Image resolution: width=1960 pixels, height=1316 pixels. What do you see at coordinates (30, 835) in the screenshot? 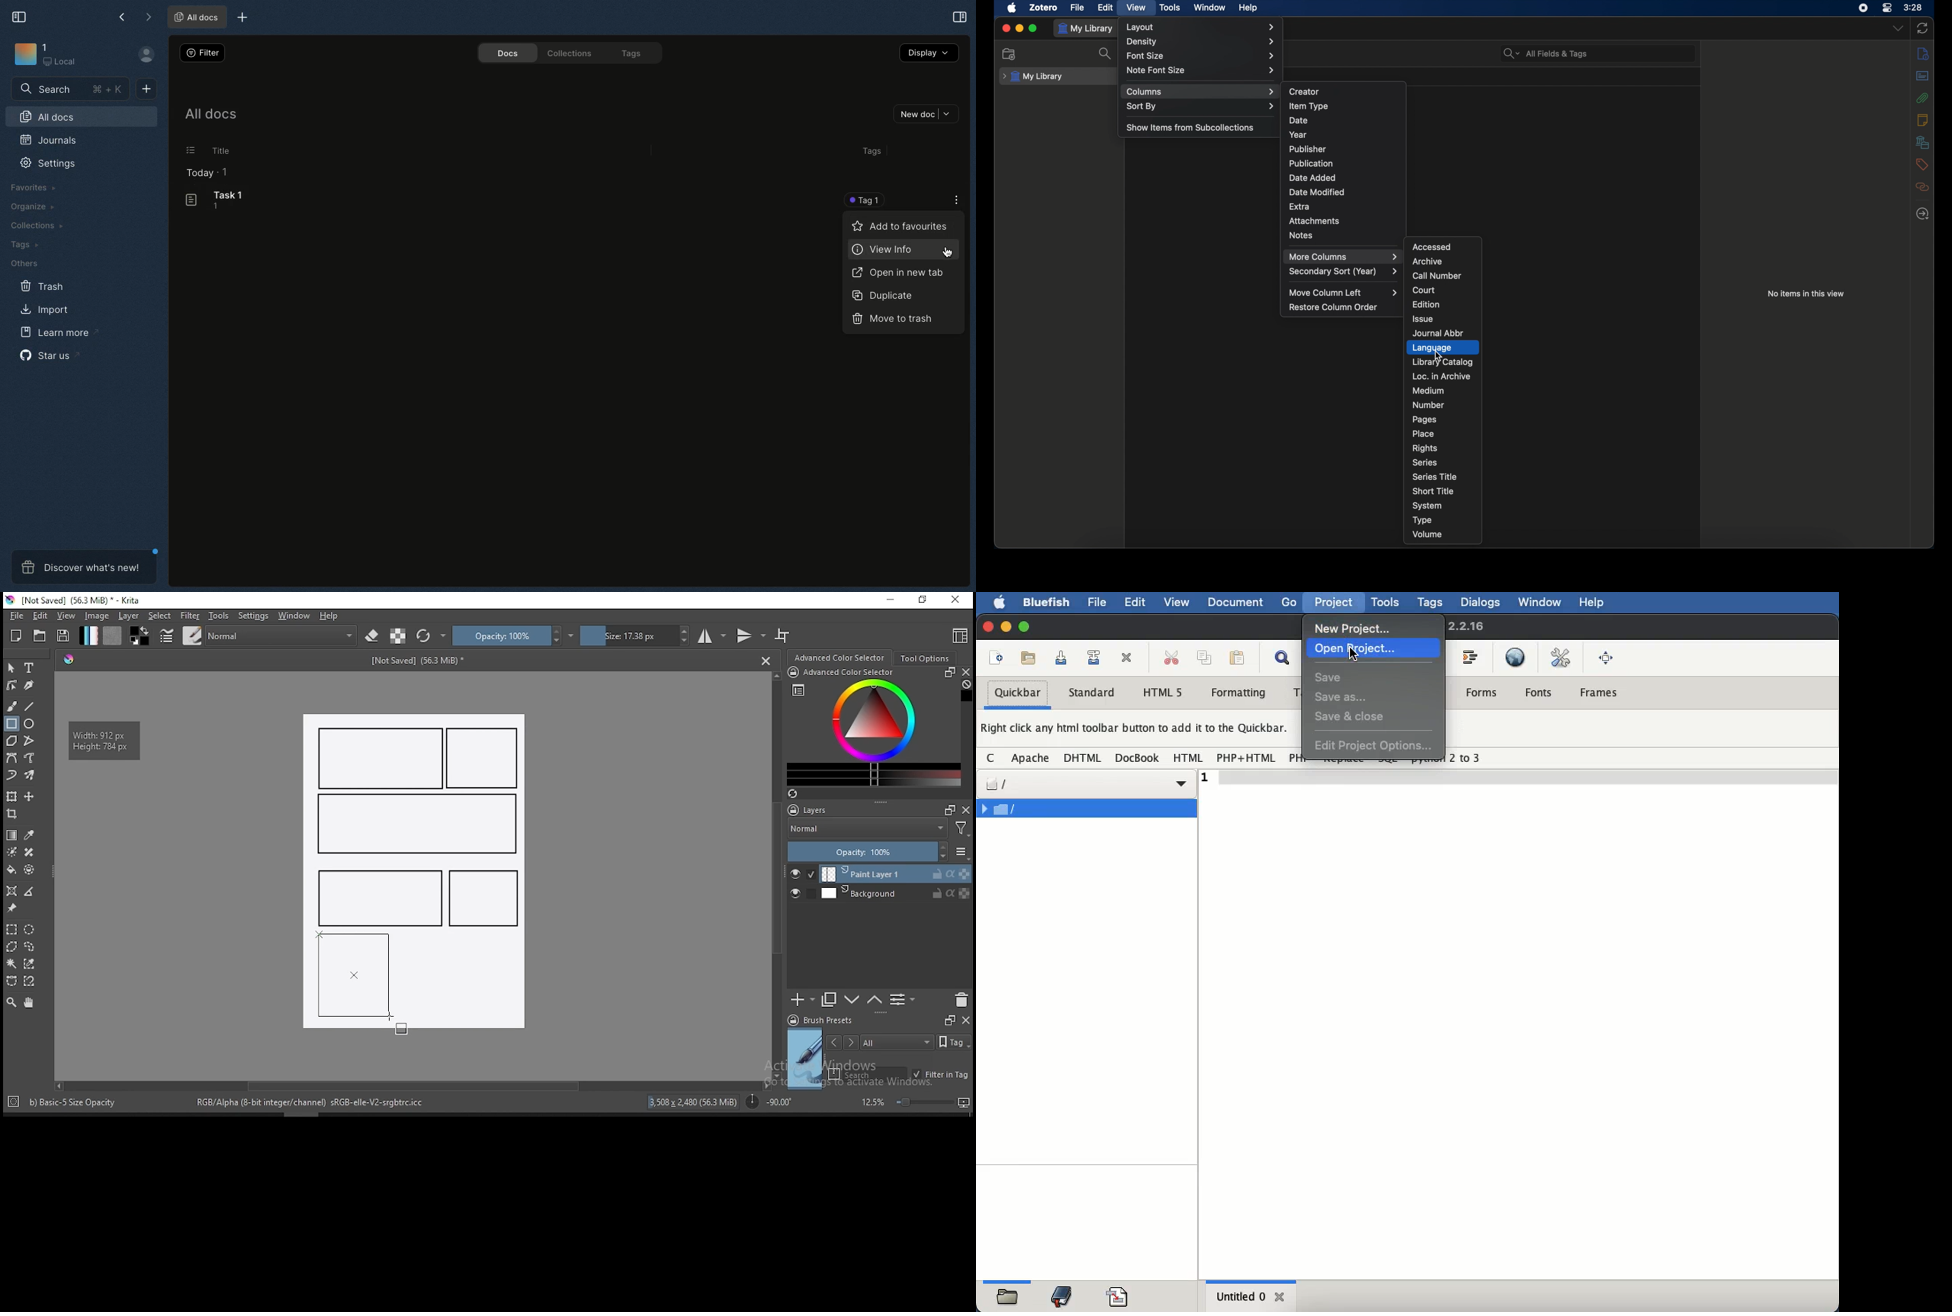
I see `pick a color from image and current layer` at bounding box center [30, 835].